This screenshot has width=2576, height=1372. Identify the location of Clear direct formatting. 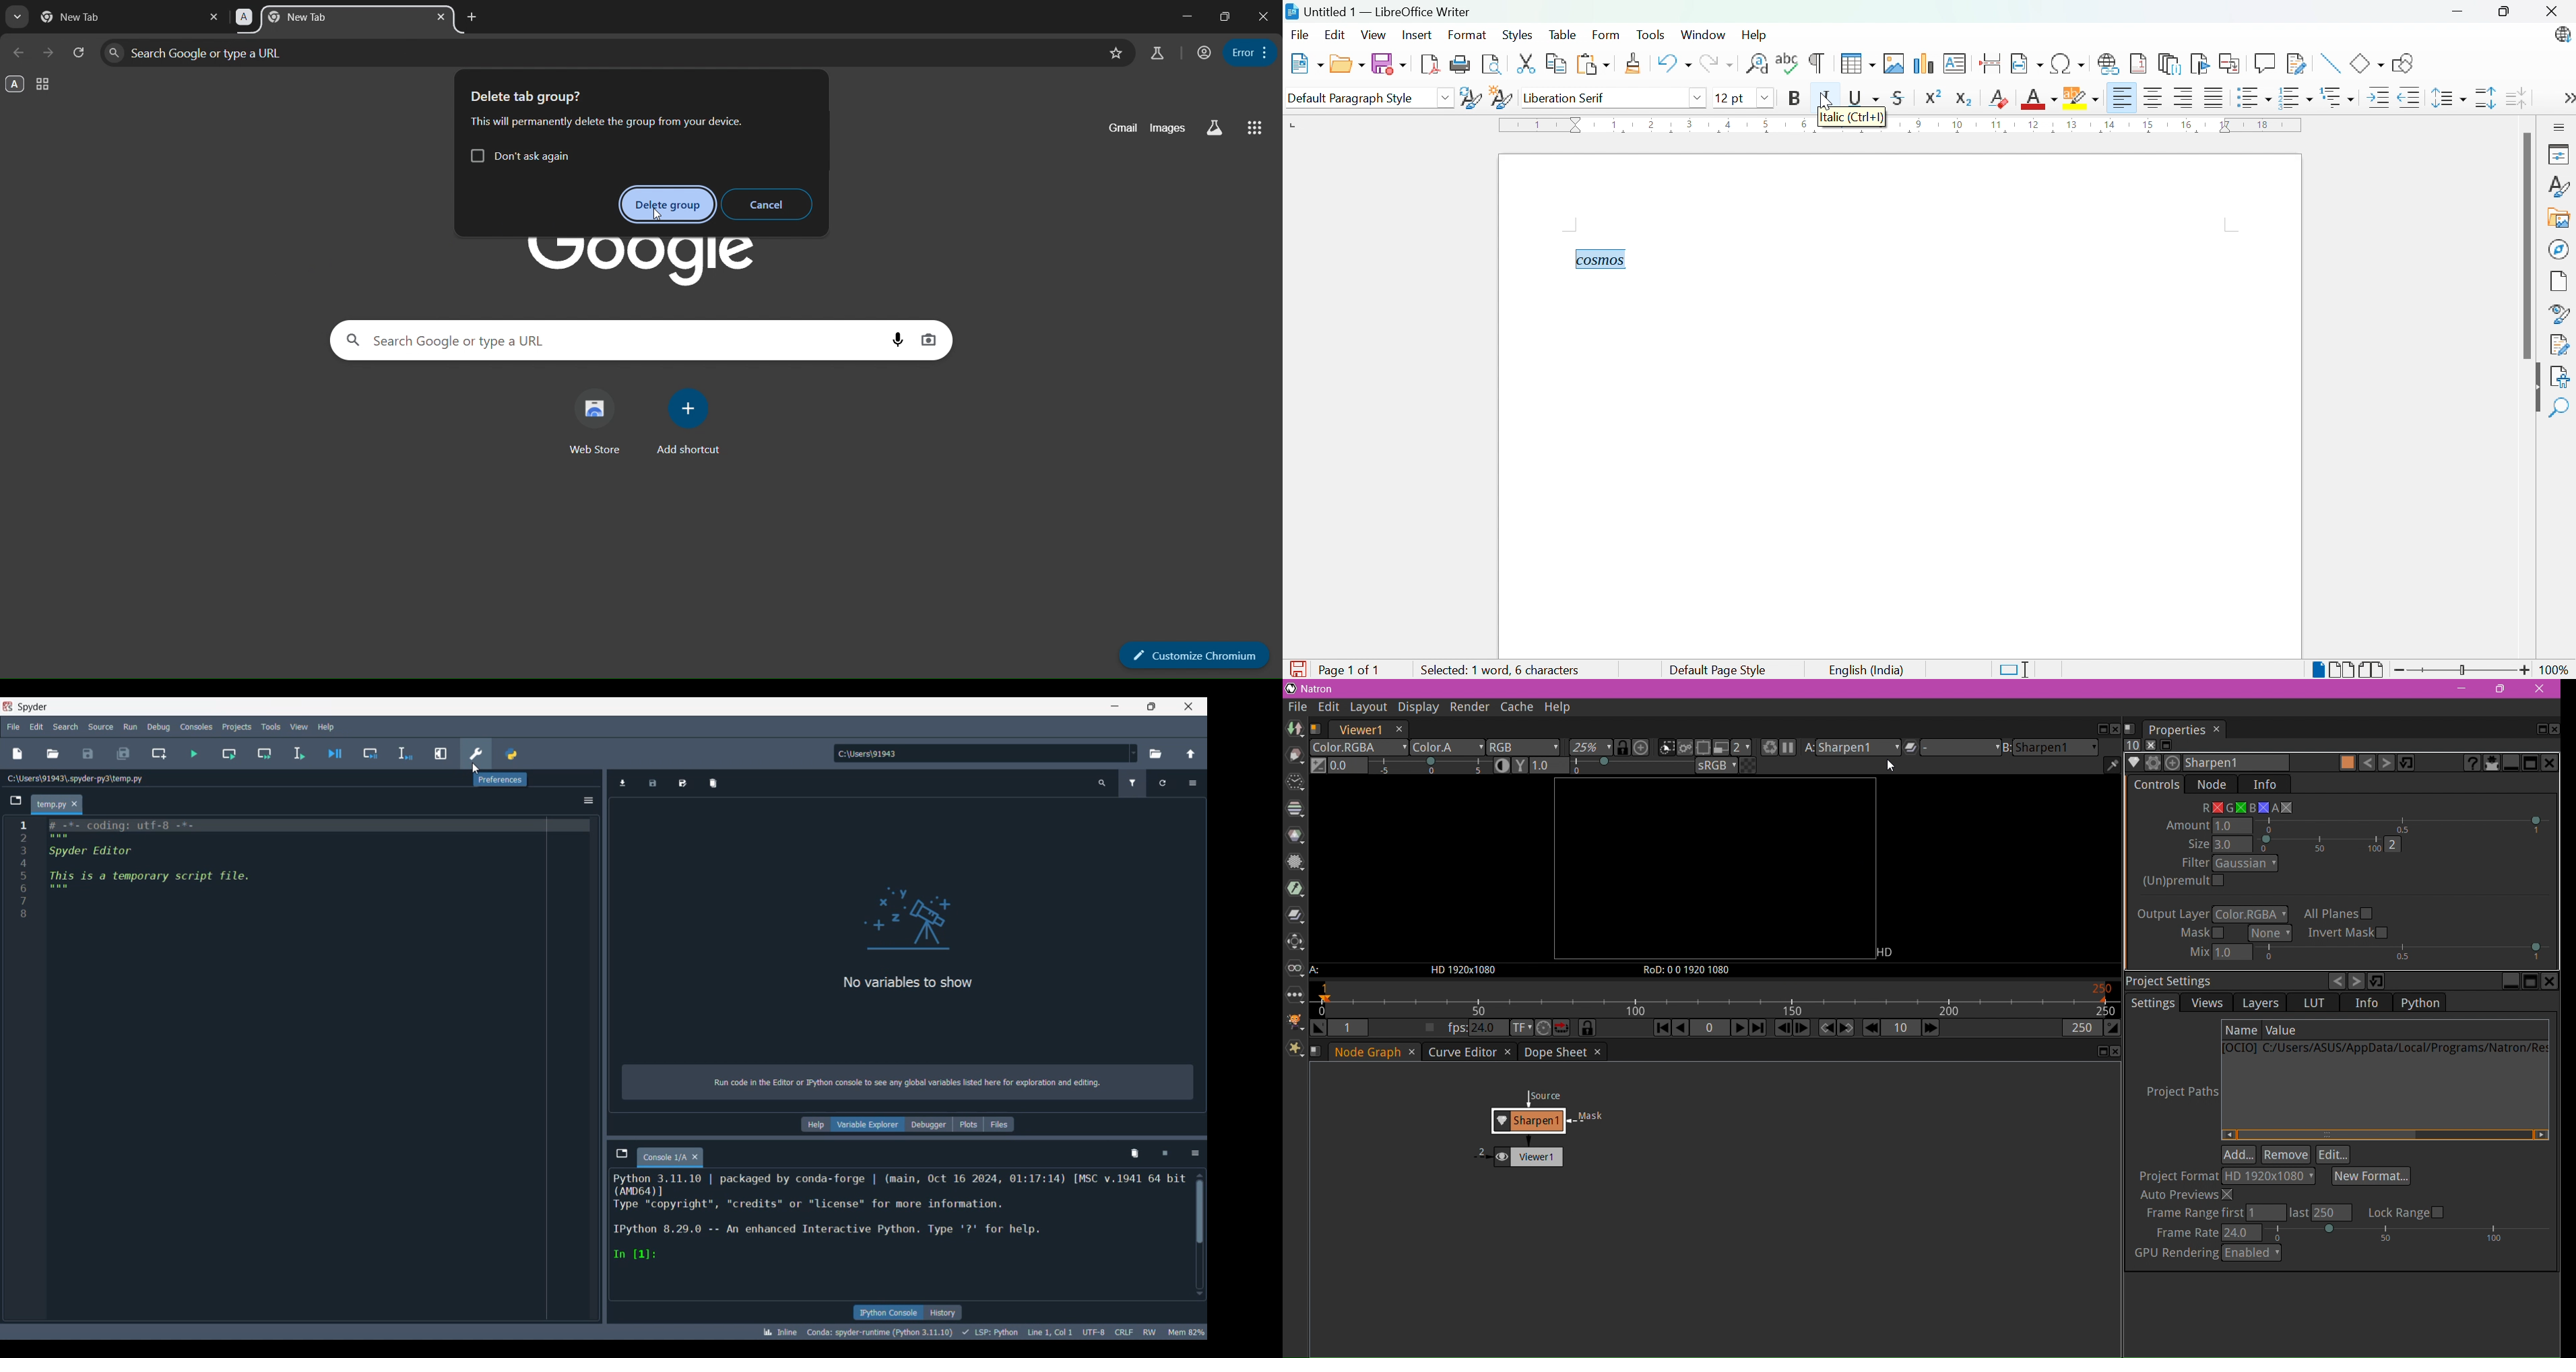
(1999, 99).